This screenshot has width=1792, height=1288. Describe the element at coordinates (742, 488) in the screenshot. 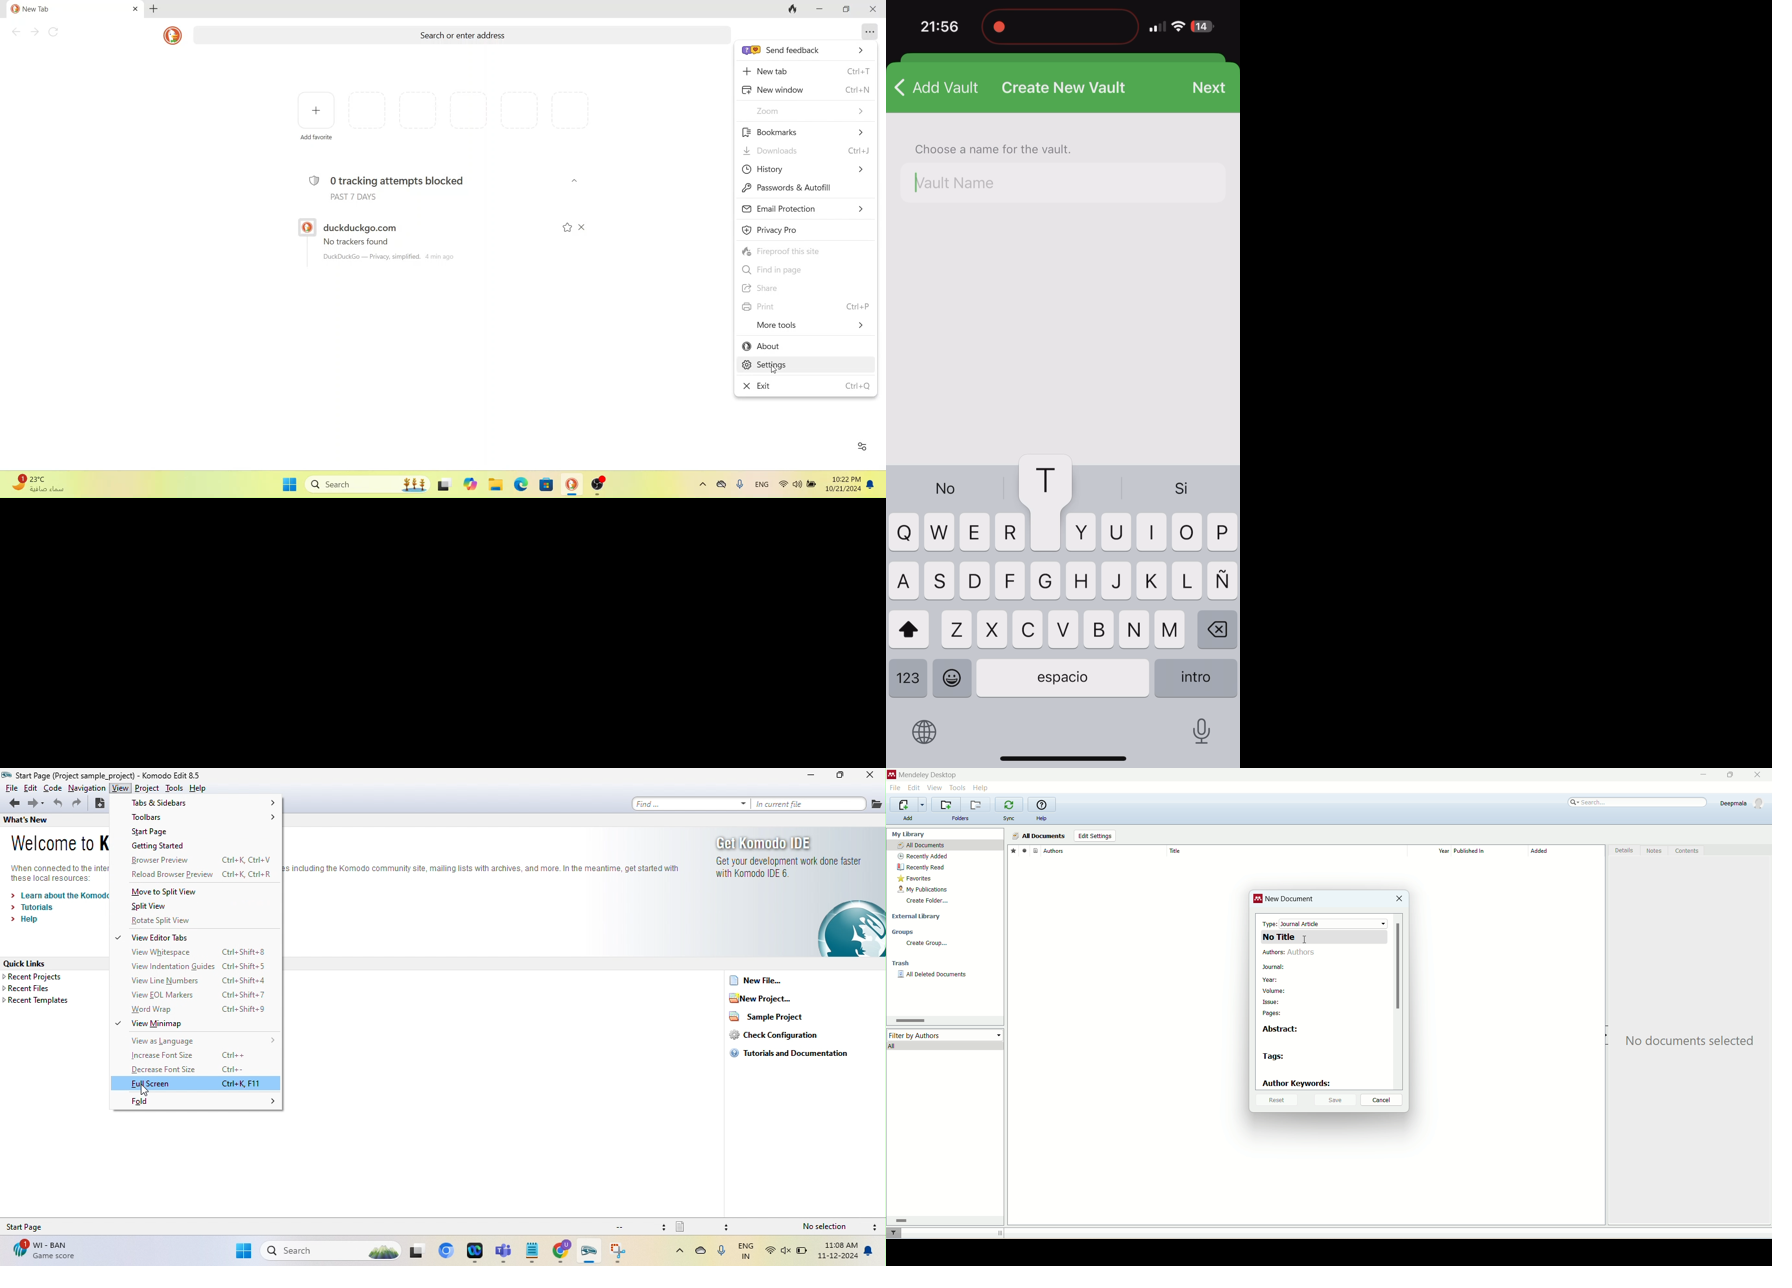

I see `voice recorder` at that location.